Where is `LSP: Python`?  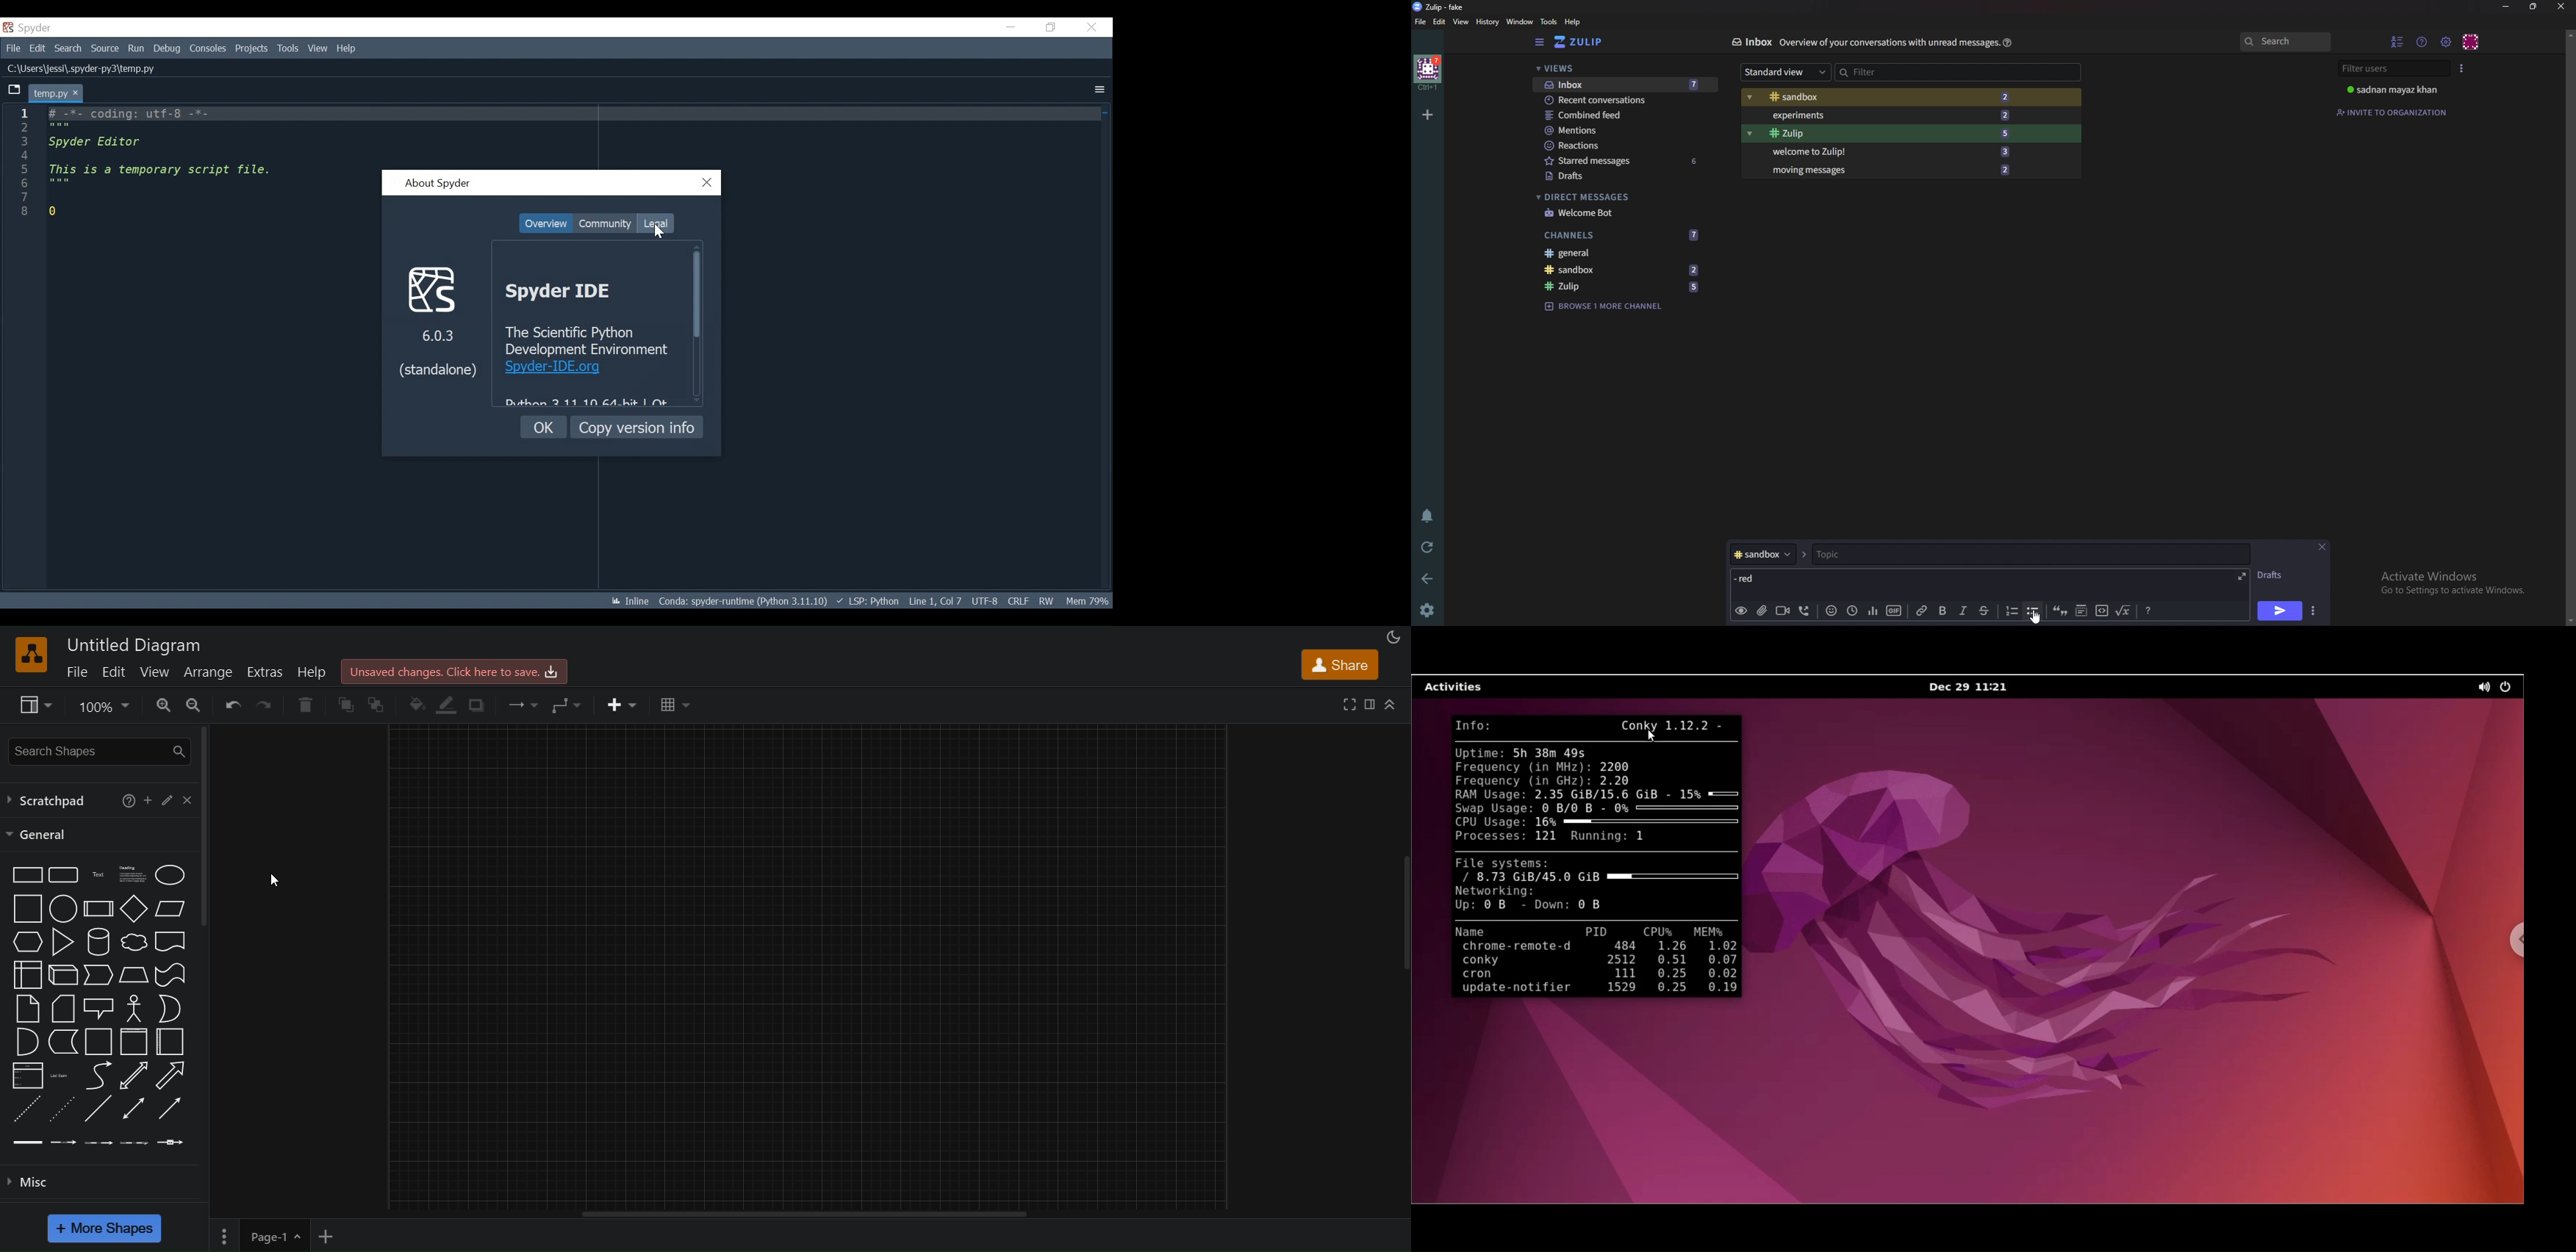
LSP: Python is located at coordinates (868, 602).